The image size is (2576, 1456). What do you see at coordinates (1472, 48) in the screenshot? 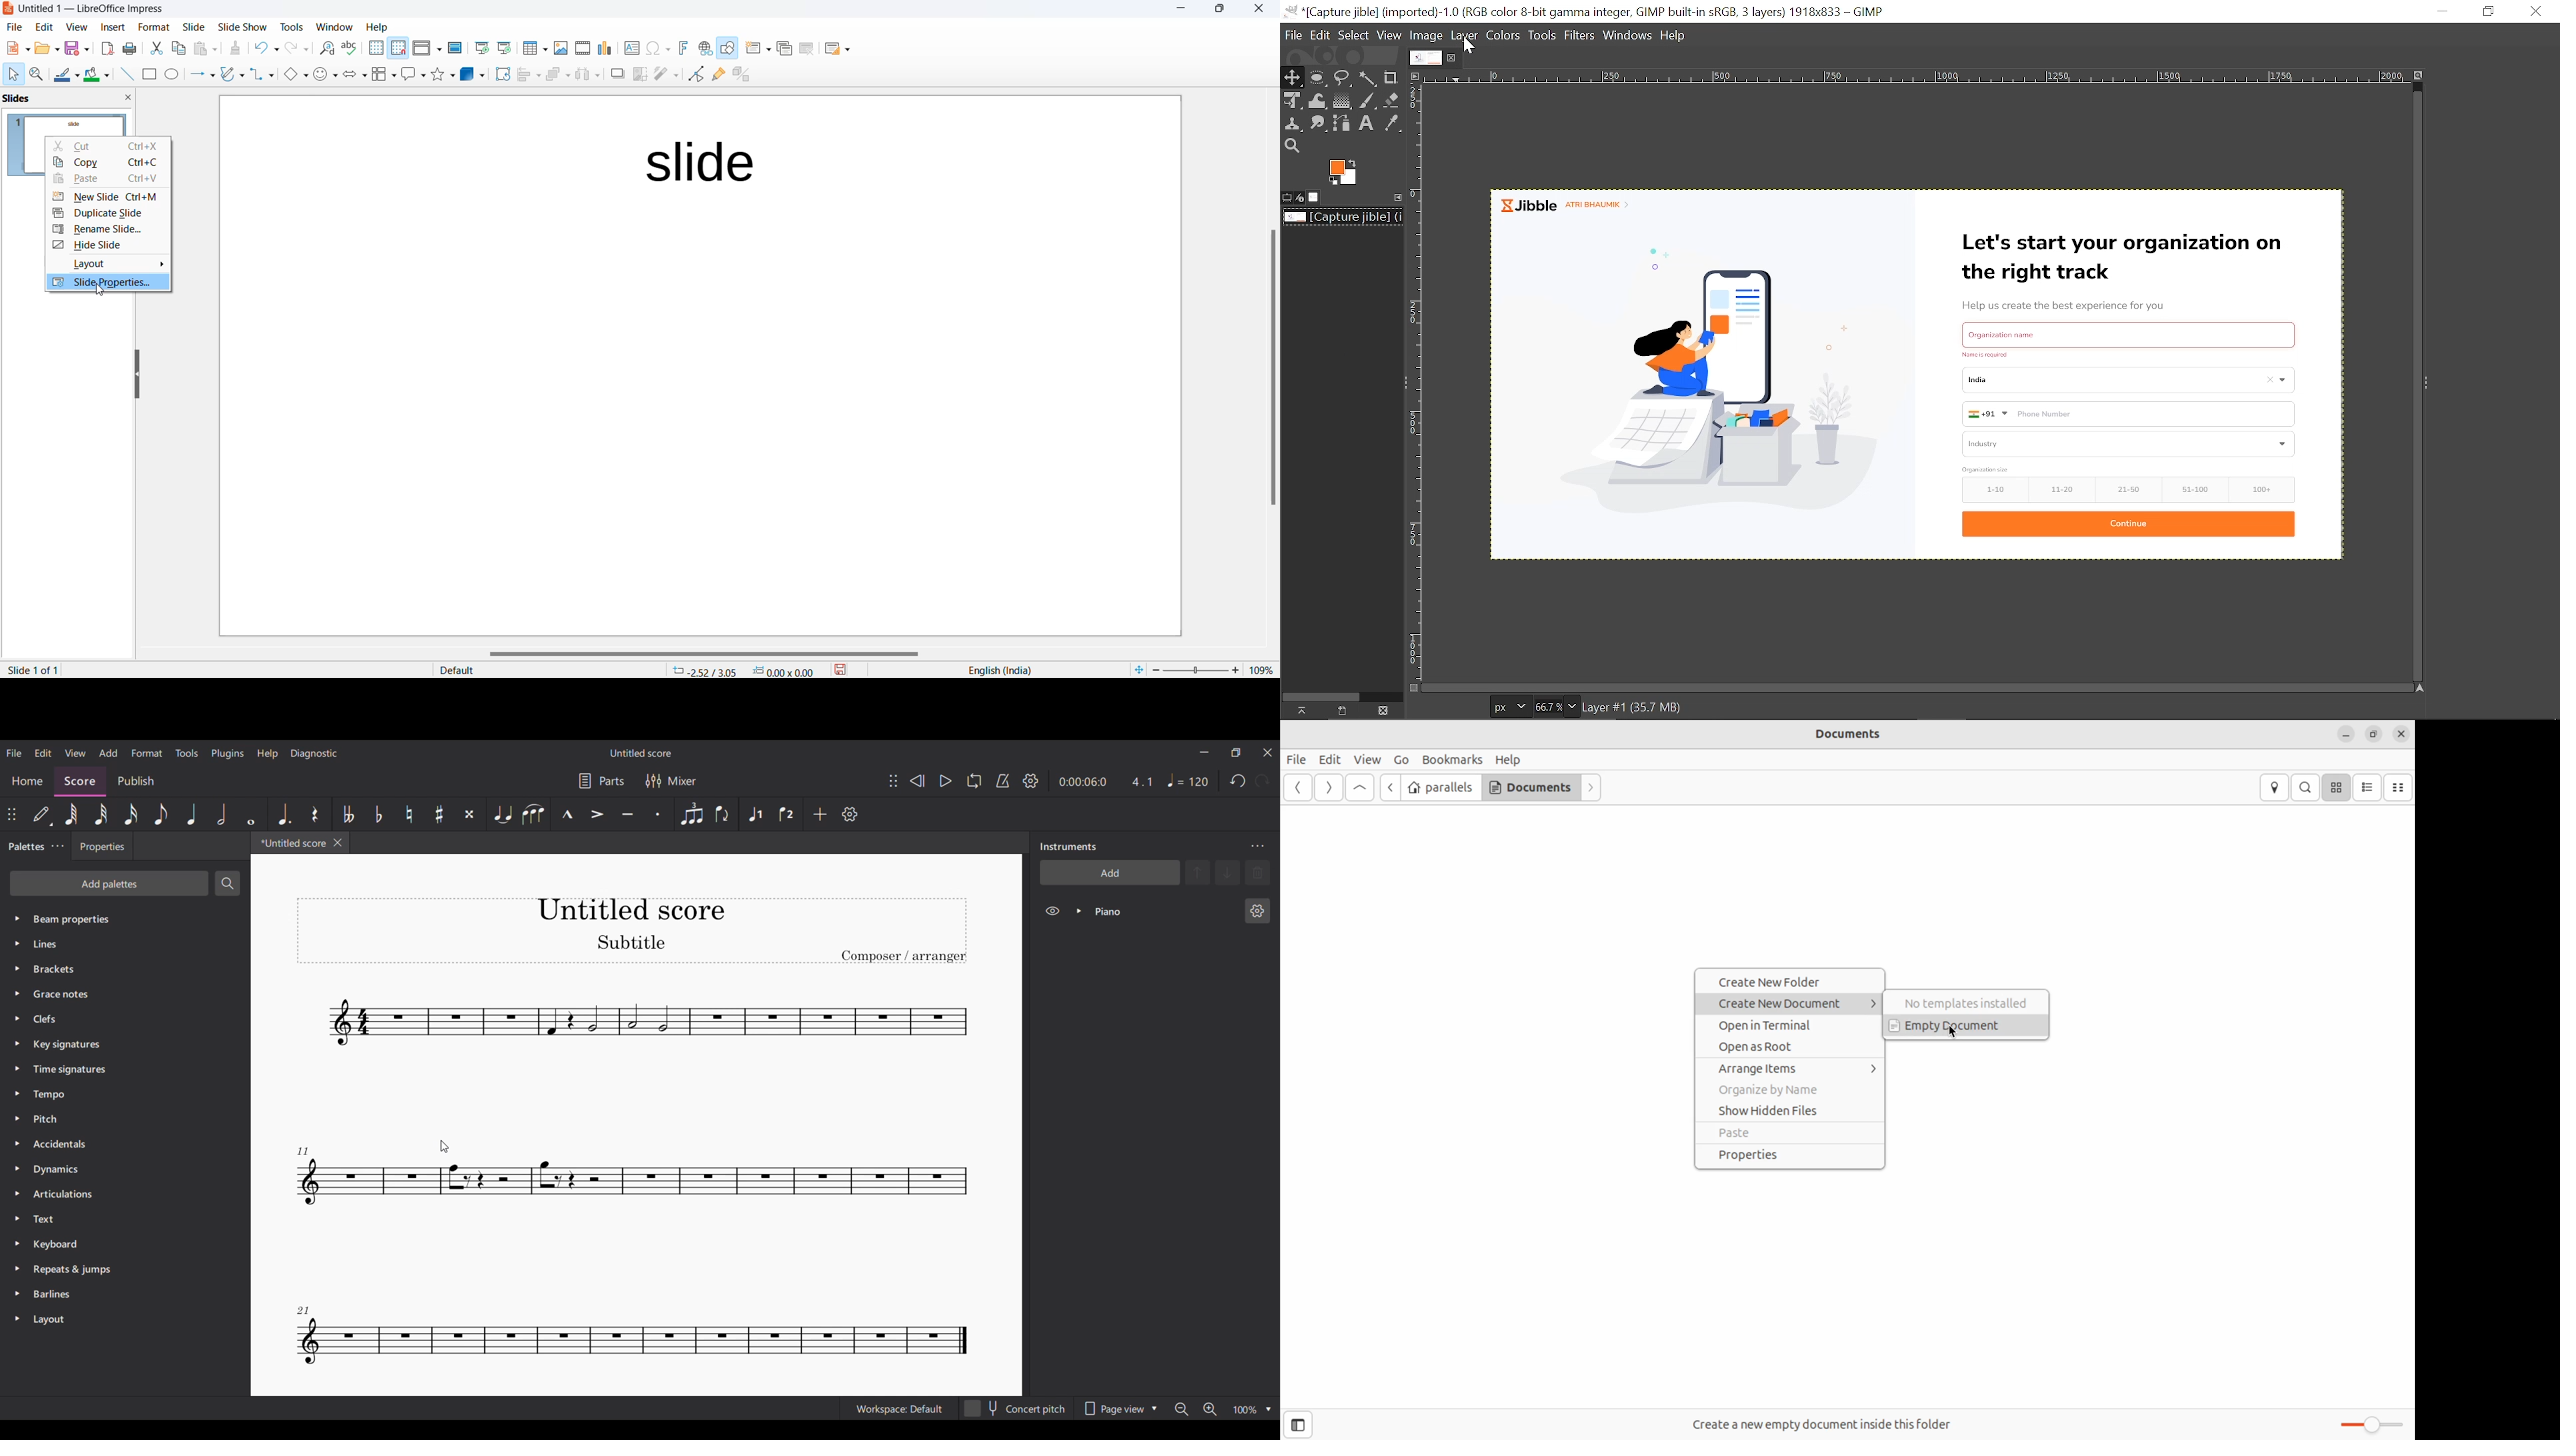
I see `cursor` at bounding box center [1472, 48].